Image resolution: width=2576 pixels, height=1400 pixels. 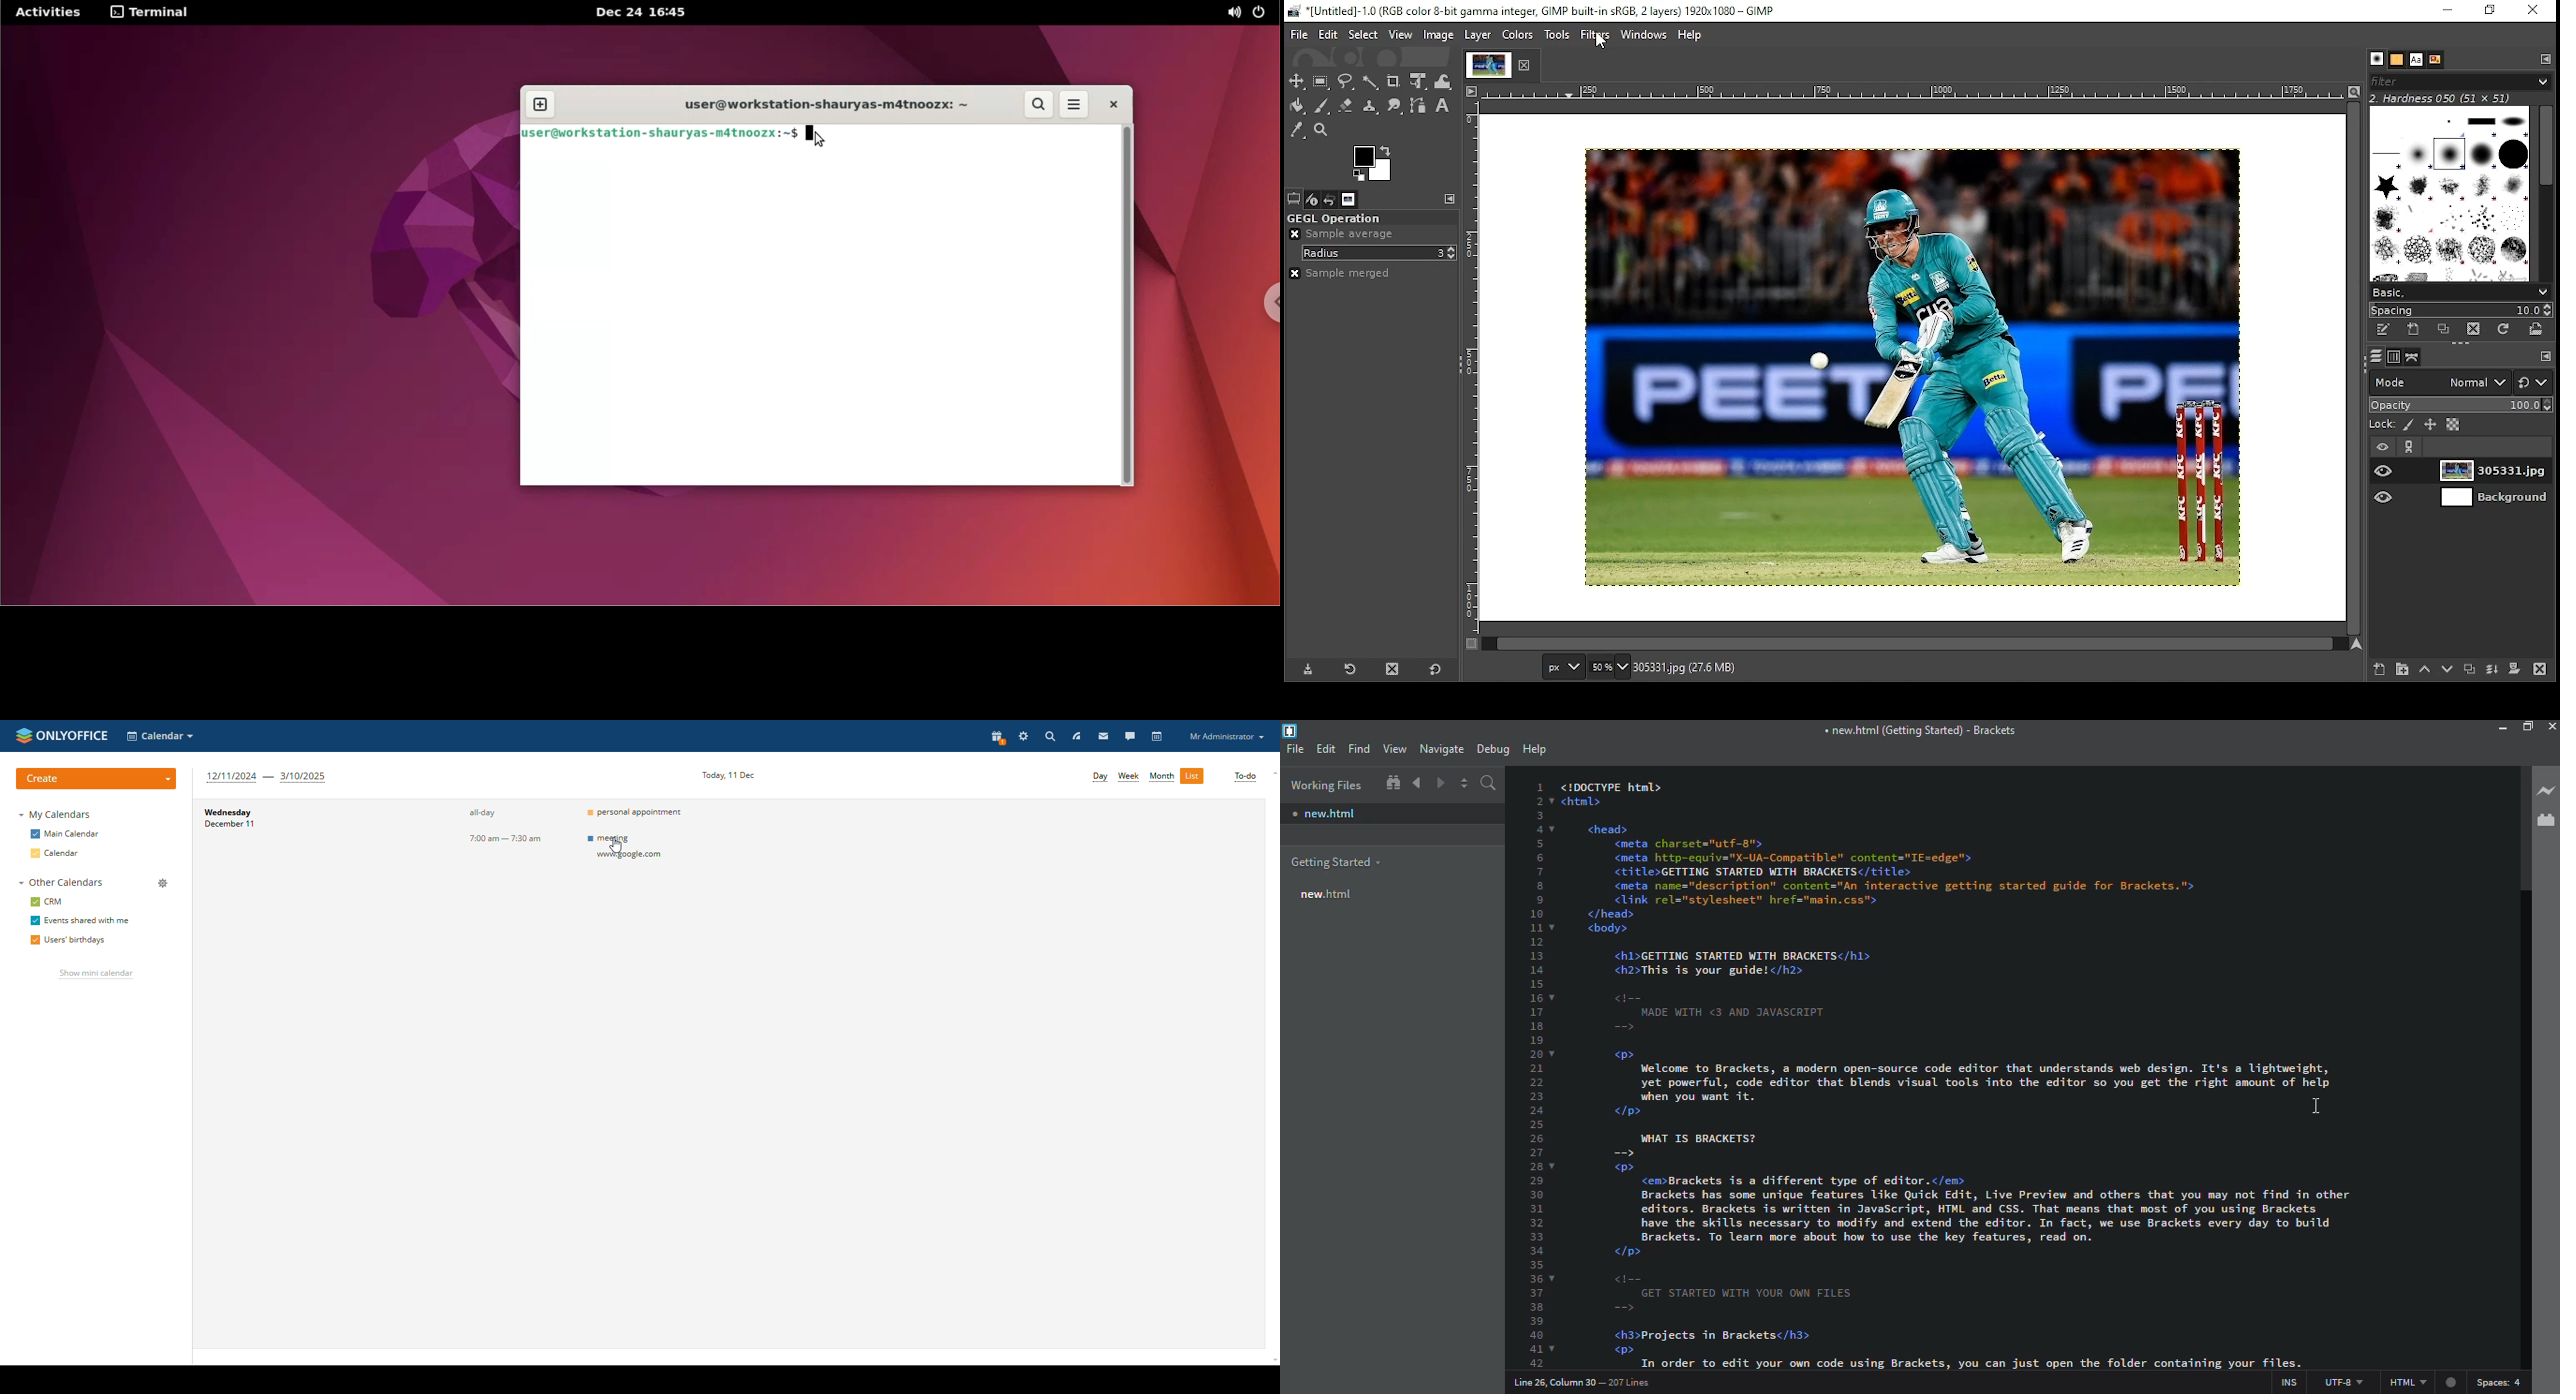 What do you see at coordinates (1394, 82) in the screenshot?
I see `crop tool` at bounding box center [1394, 82].